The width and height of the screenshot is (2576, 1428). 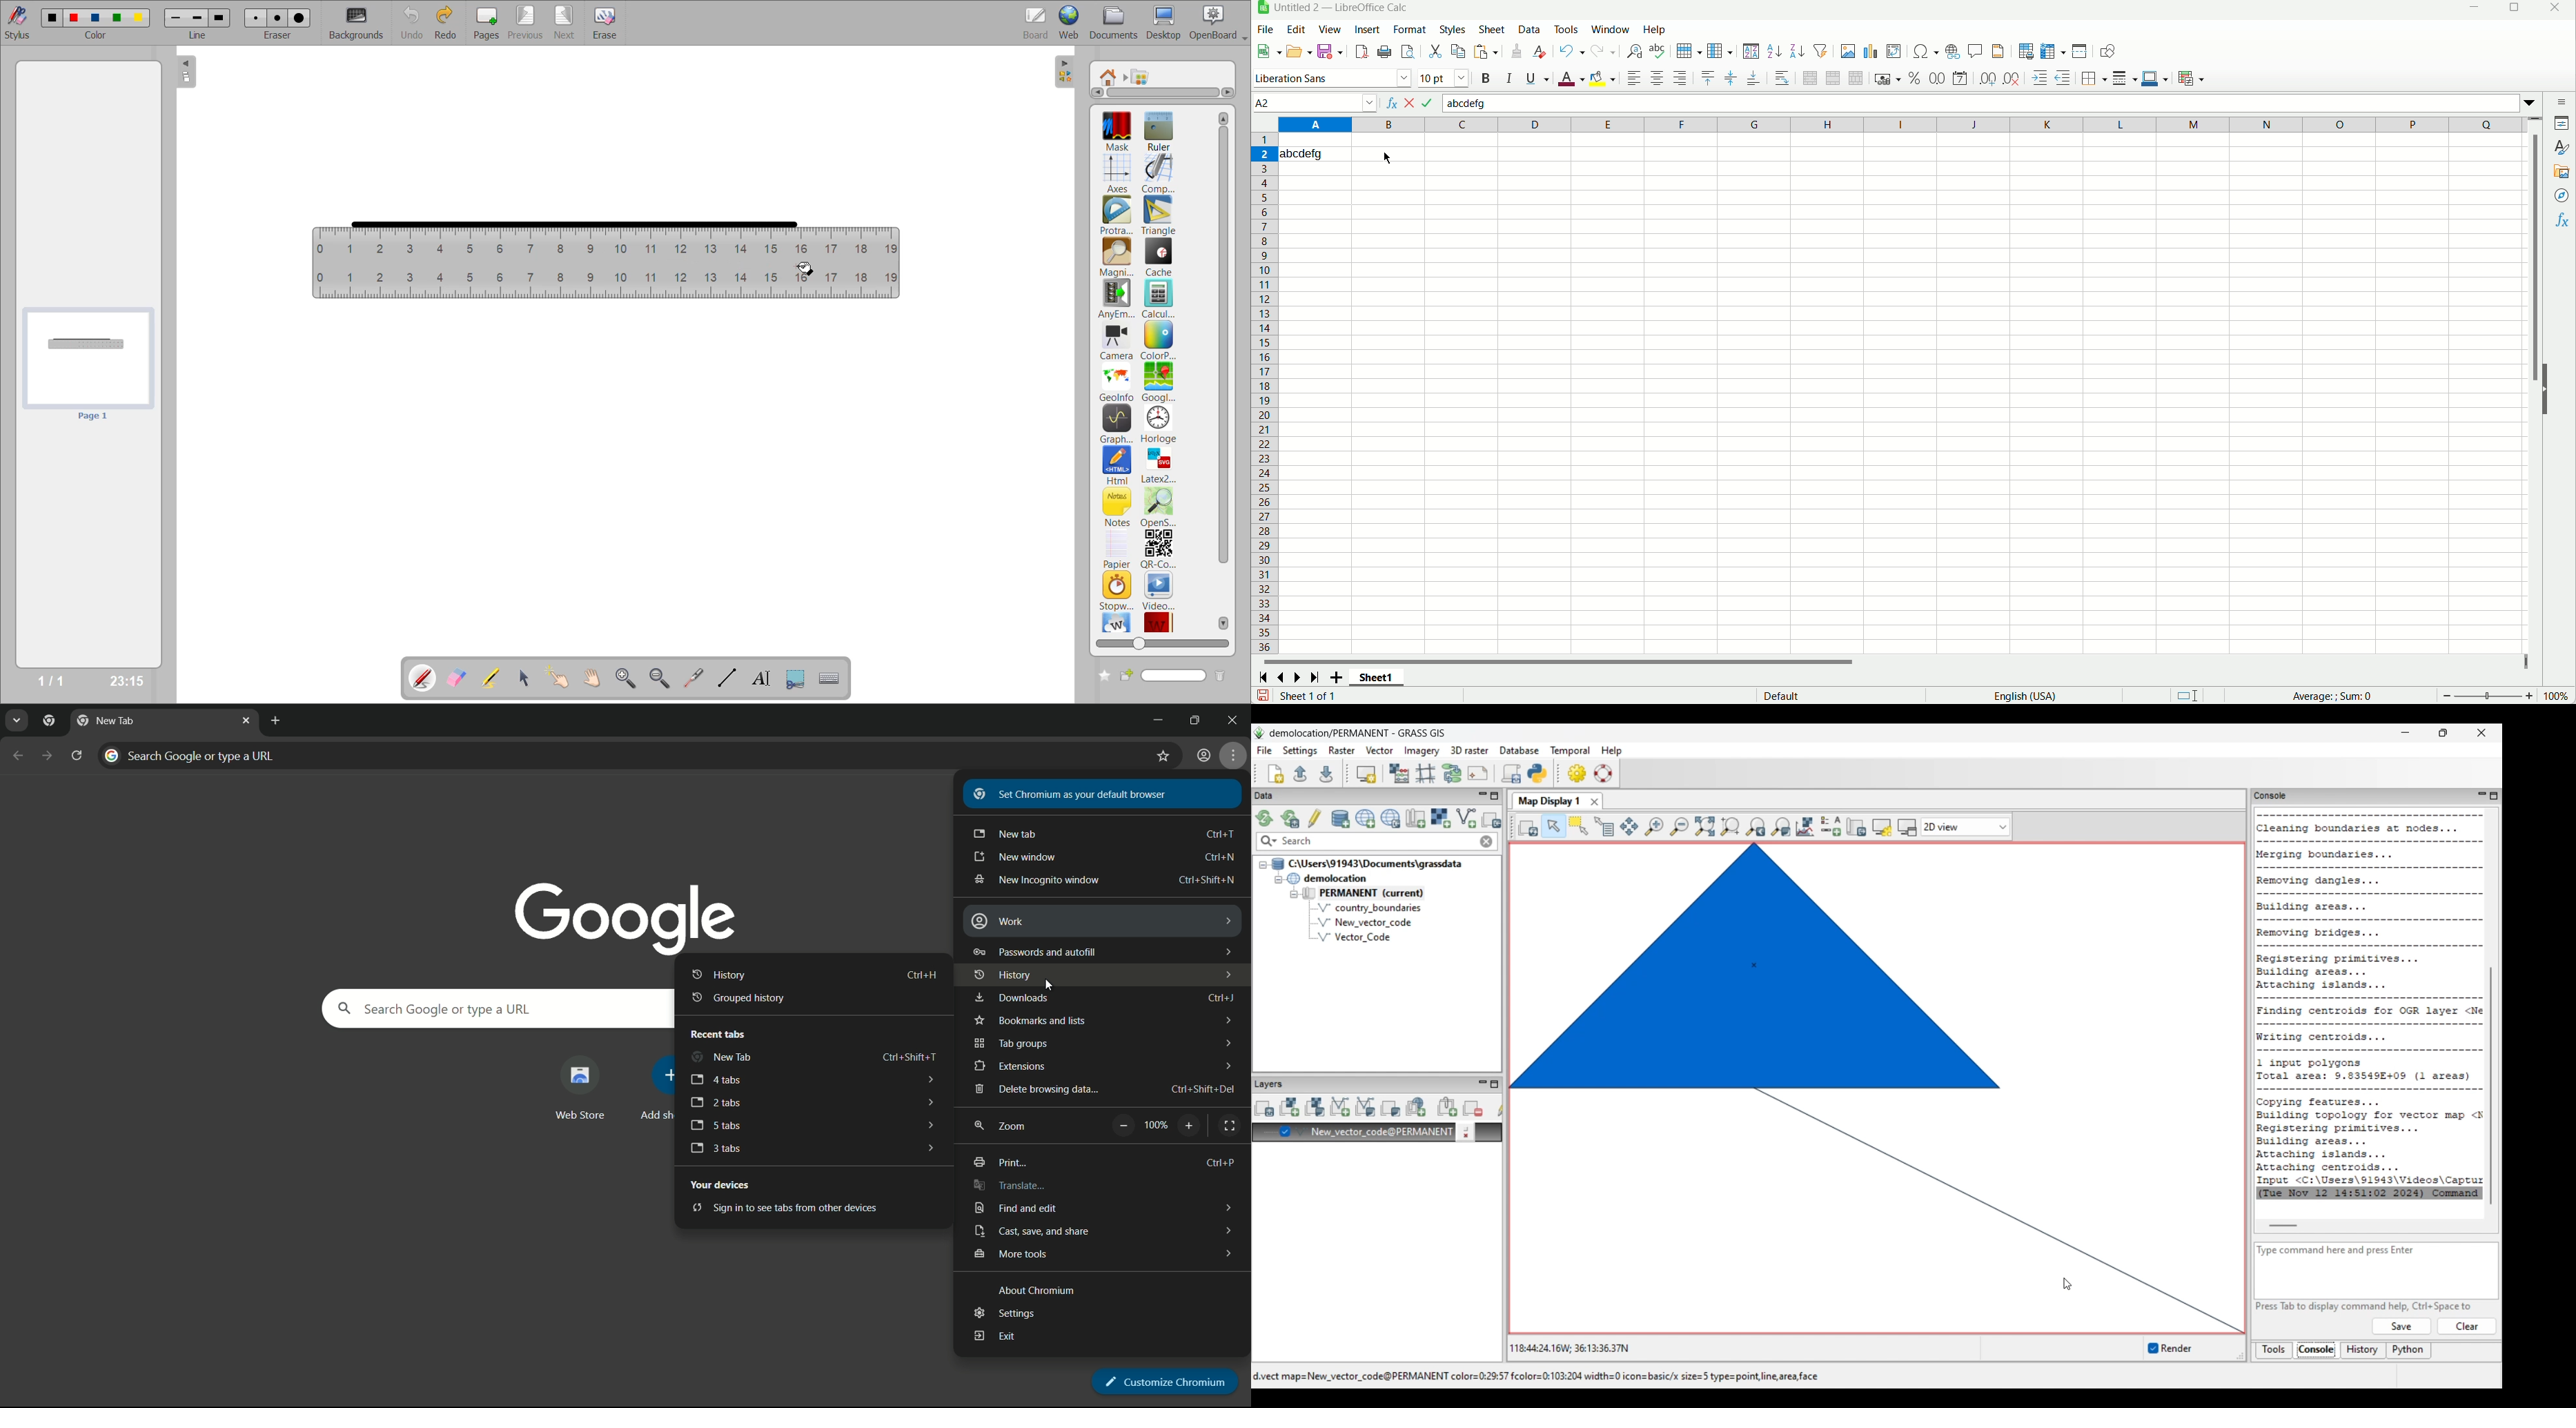 What do you see at coordinates (1157, 1124) in the screenshot?
I see `scale factor` at bounding box center [1157, 1124].